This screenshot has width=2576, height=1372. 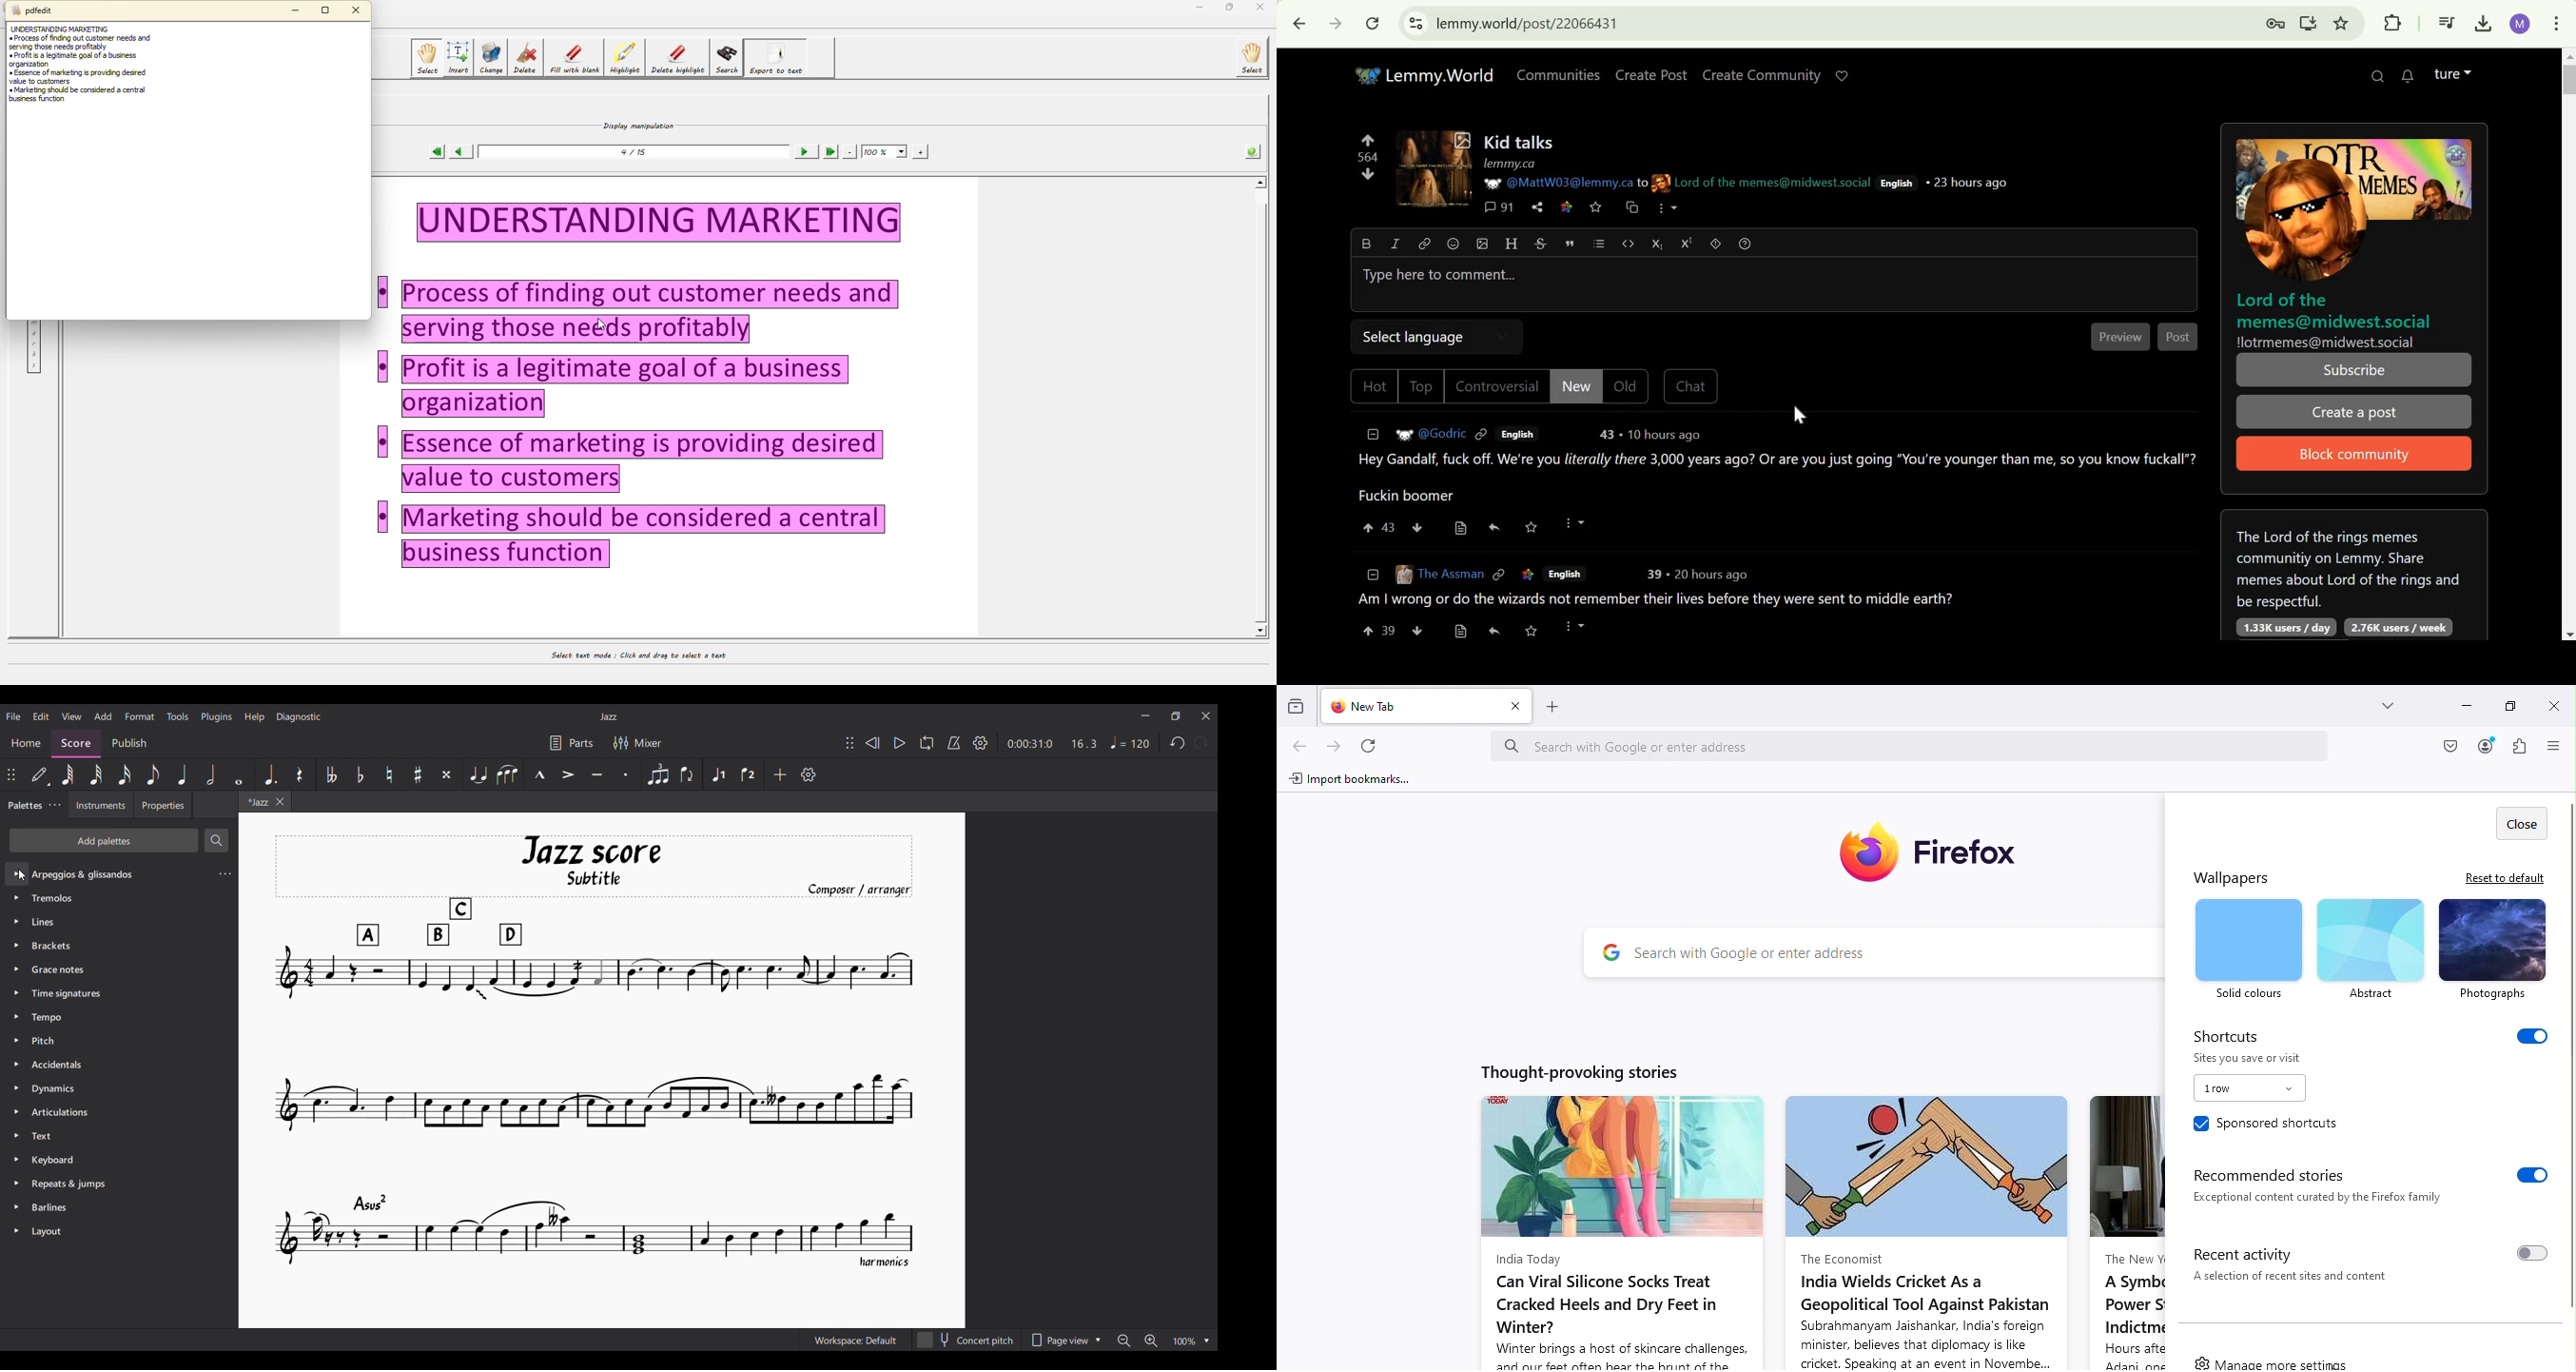 What do you see at coordinates (2276, 1363) in the screenshot?
I see `Manage more settings` at bounding box center [2276, 1363].